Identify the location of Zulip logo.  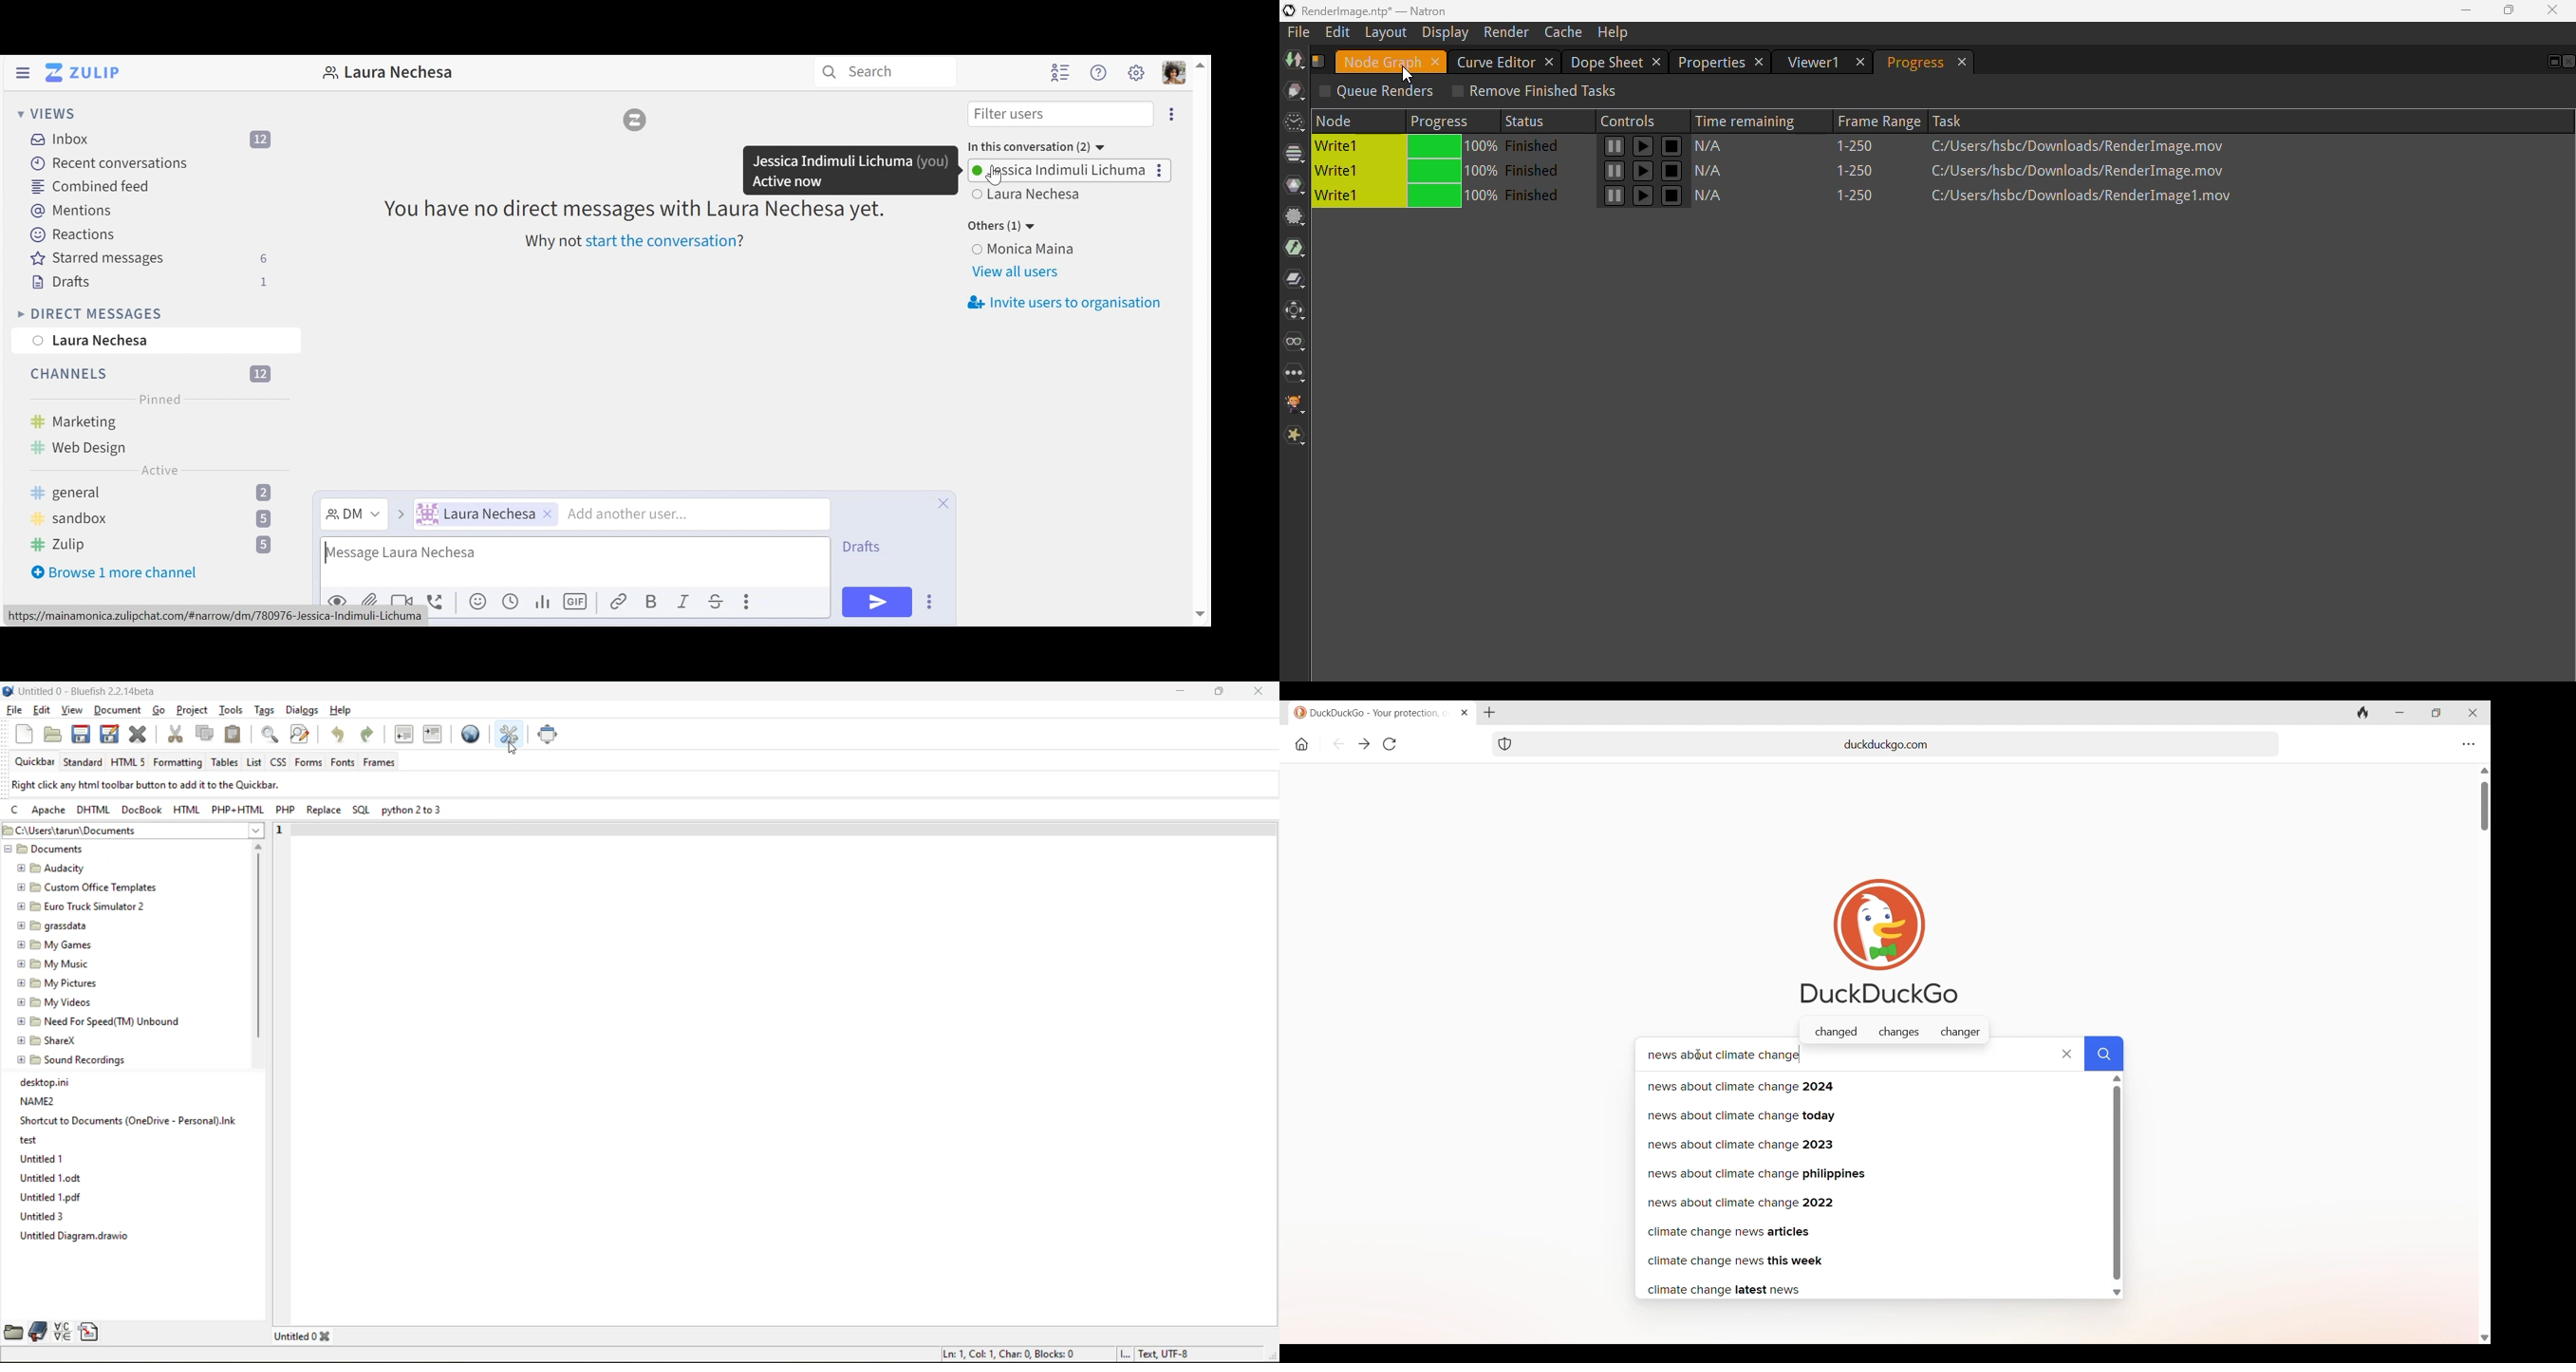
(637, 122).